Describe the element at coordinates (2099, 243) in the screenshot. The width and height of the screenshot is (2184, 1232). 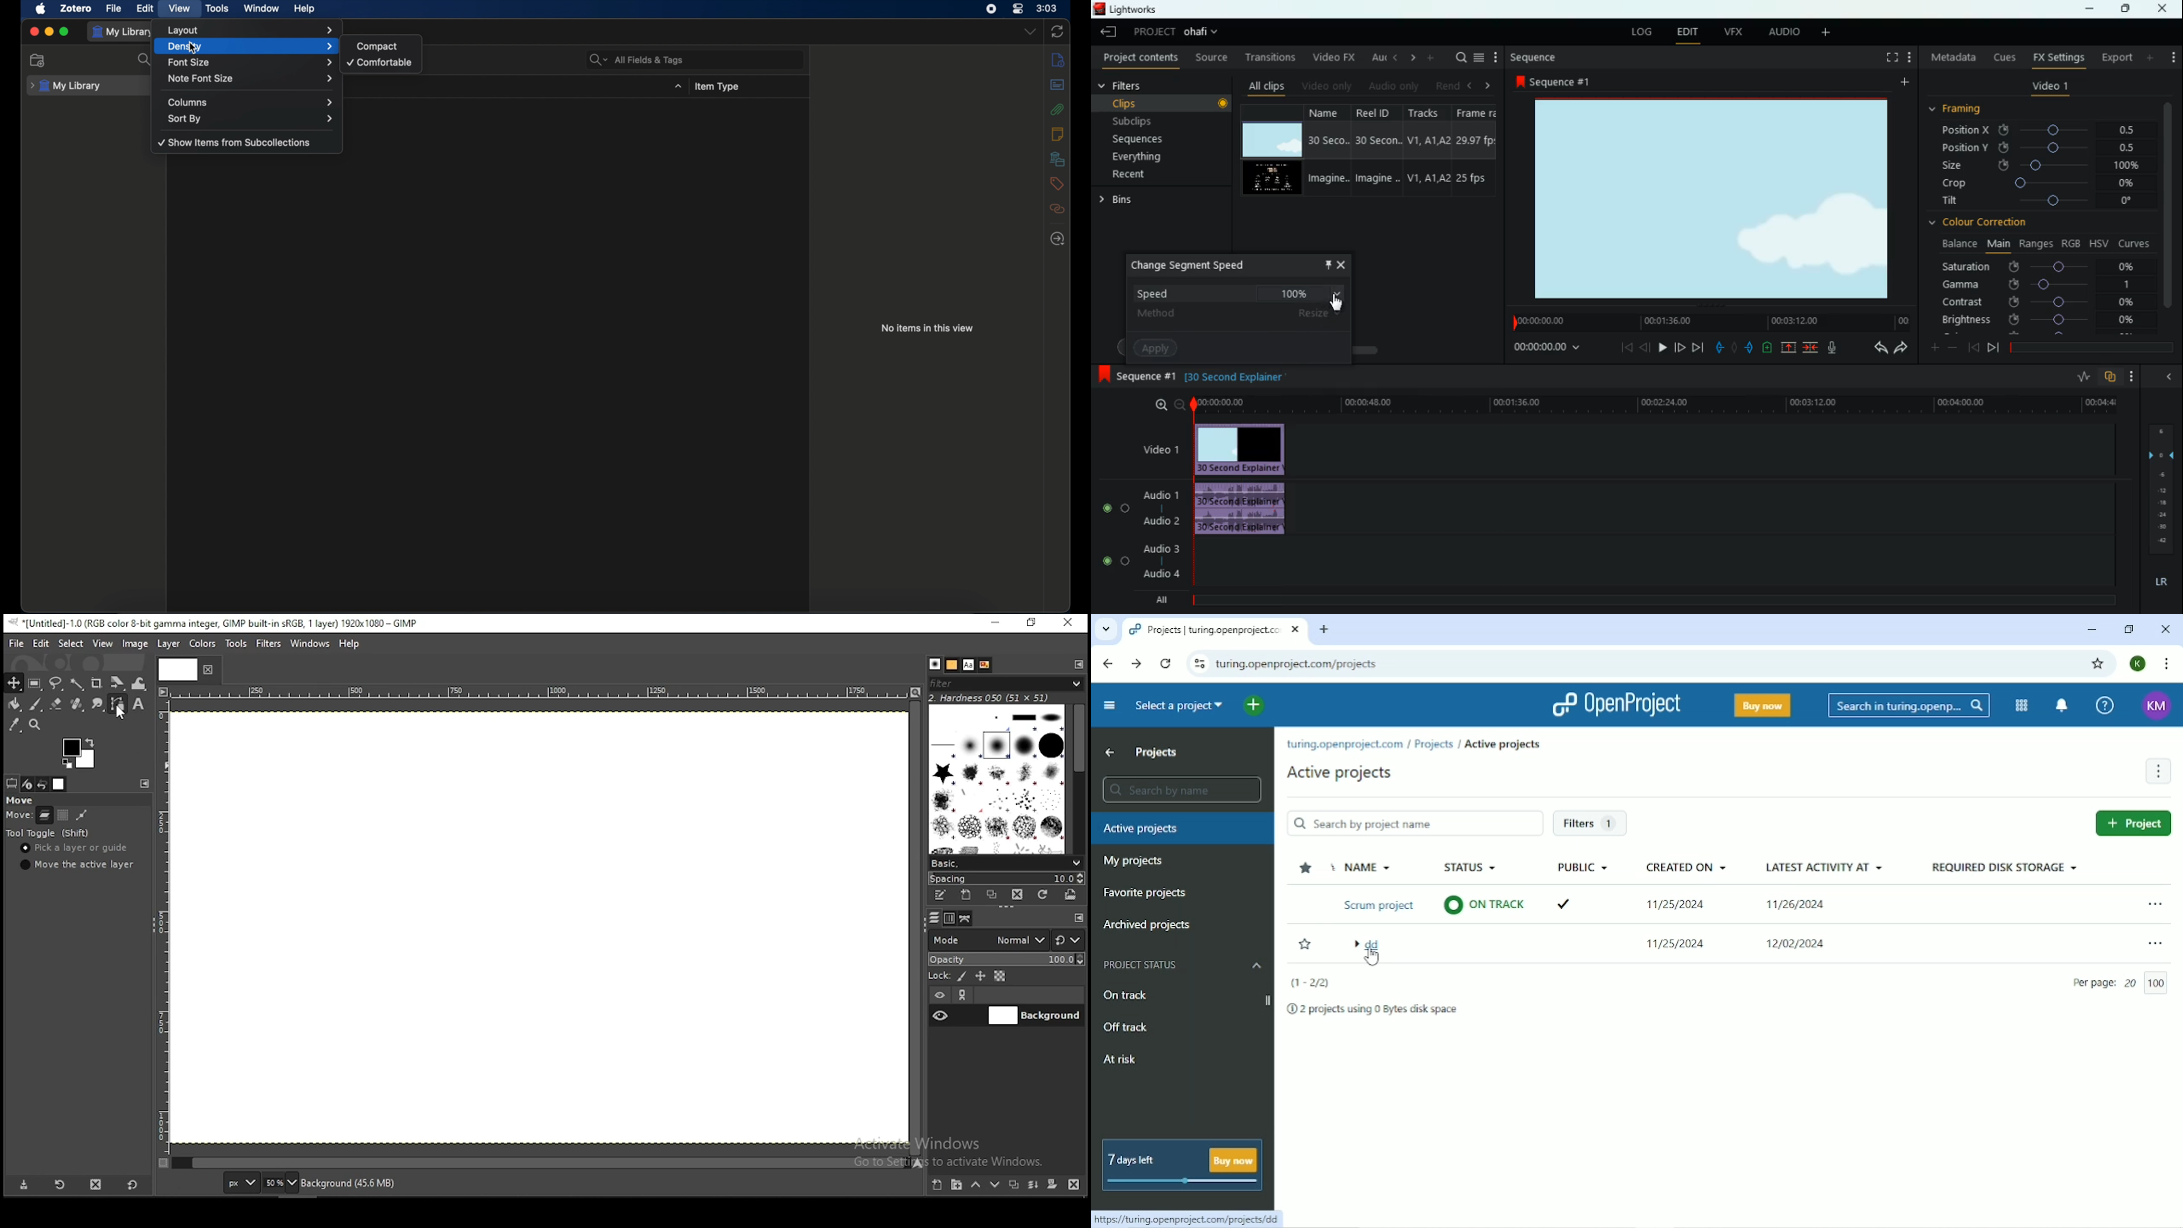
I see `hsv` at that location.